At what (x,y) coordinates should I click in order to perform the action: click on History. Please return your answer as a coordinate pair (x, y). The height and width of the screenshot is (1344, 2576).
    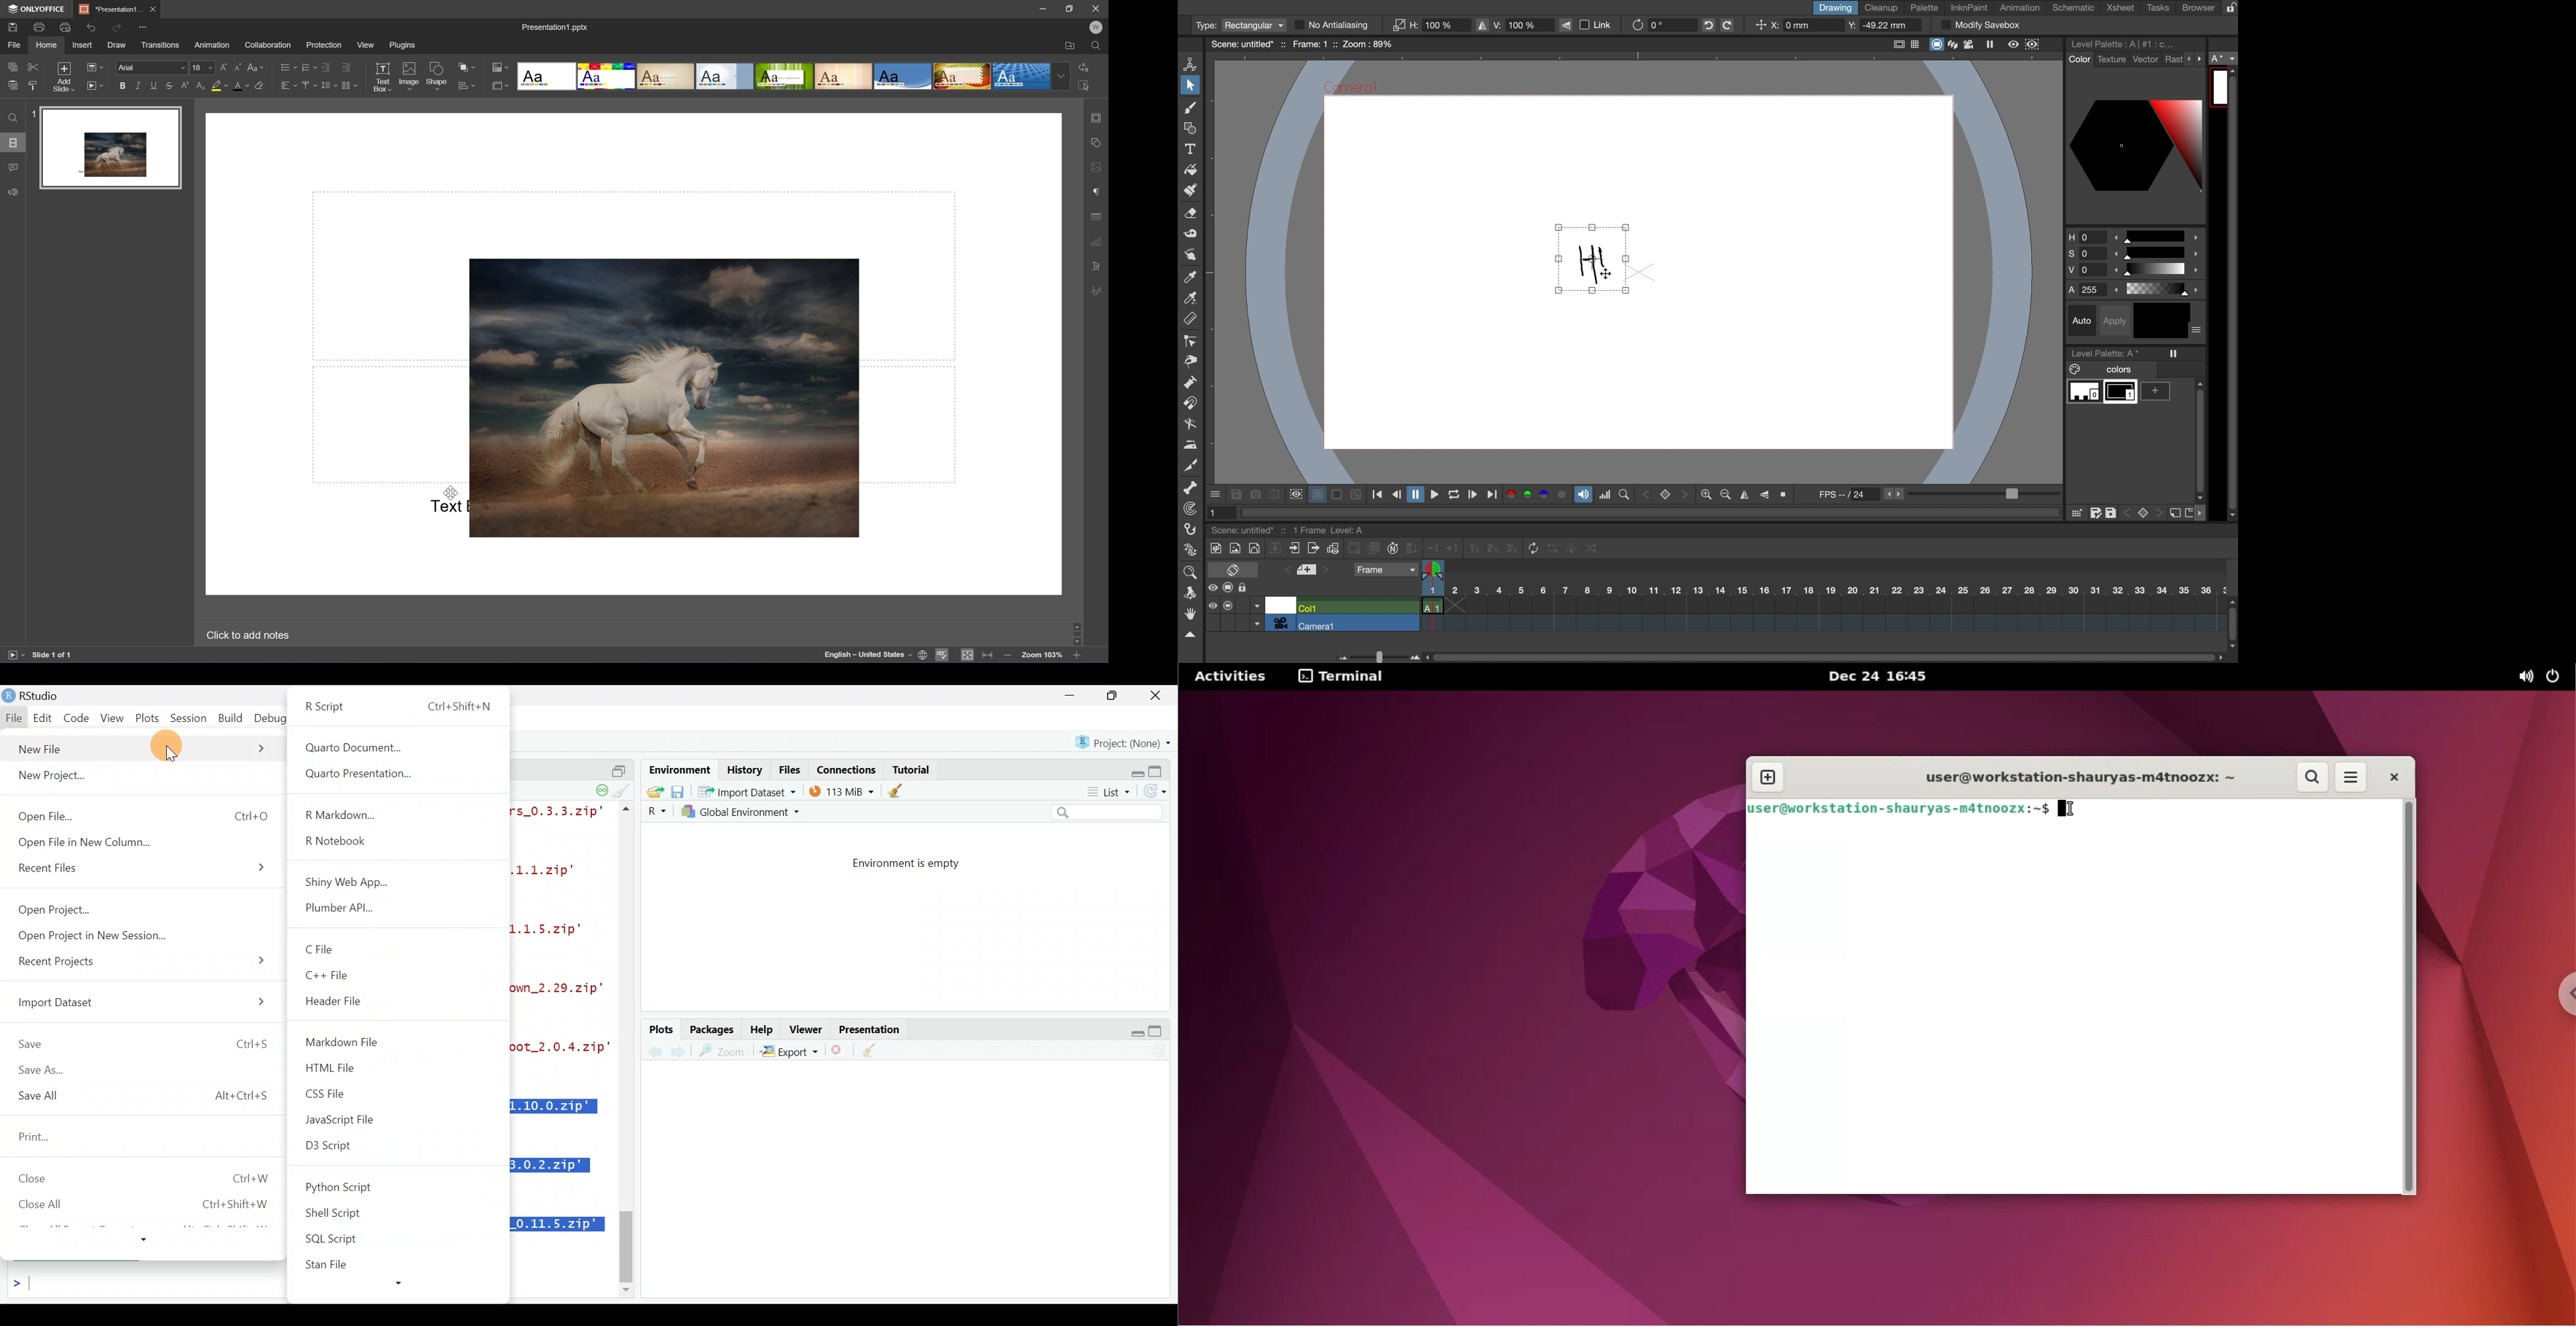
    Looking at the image, I should click on (745, 769).